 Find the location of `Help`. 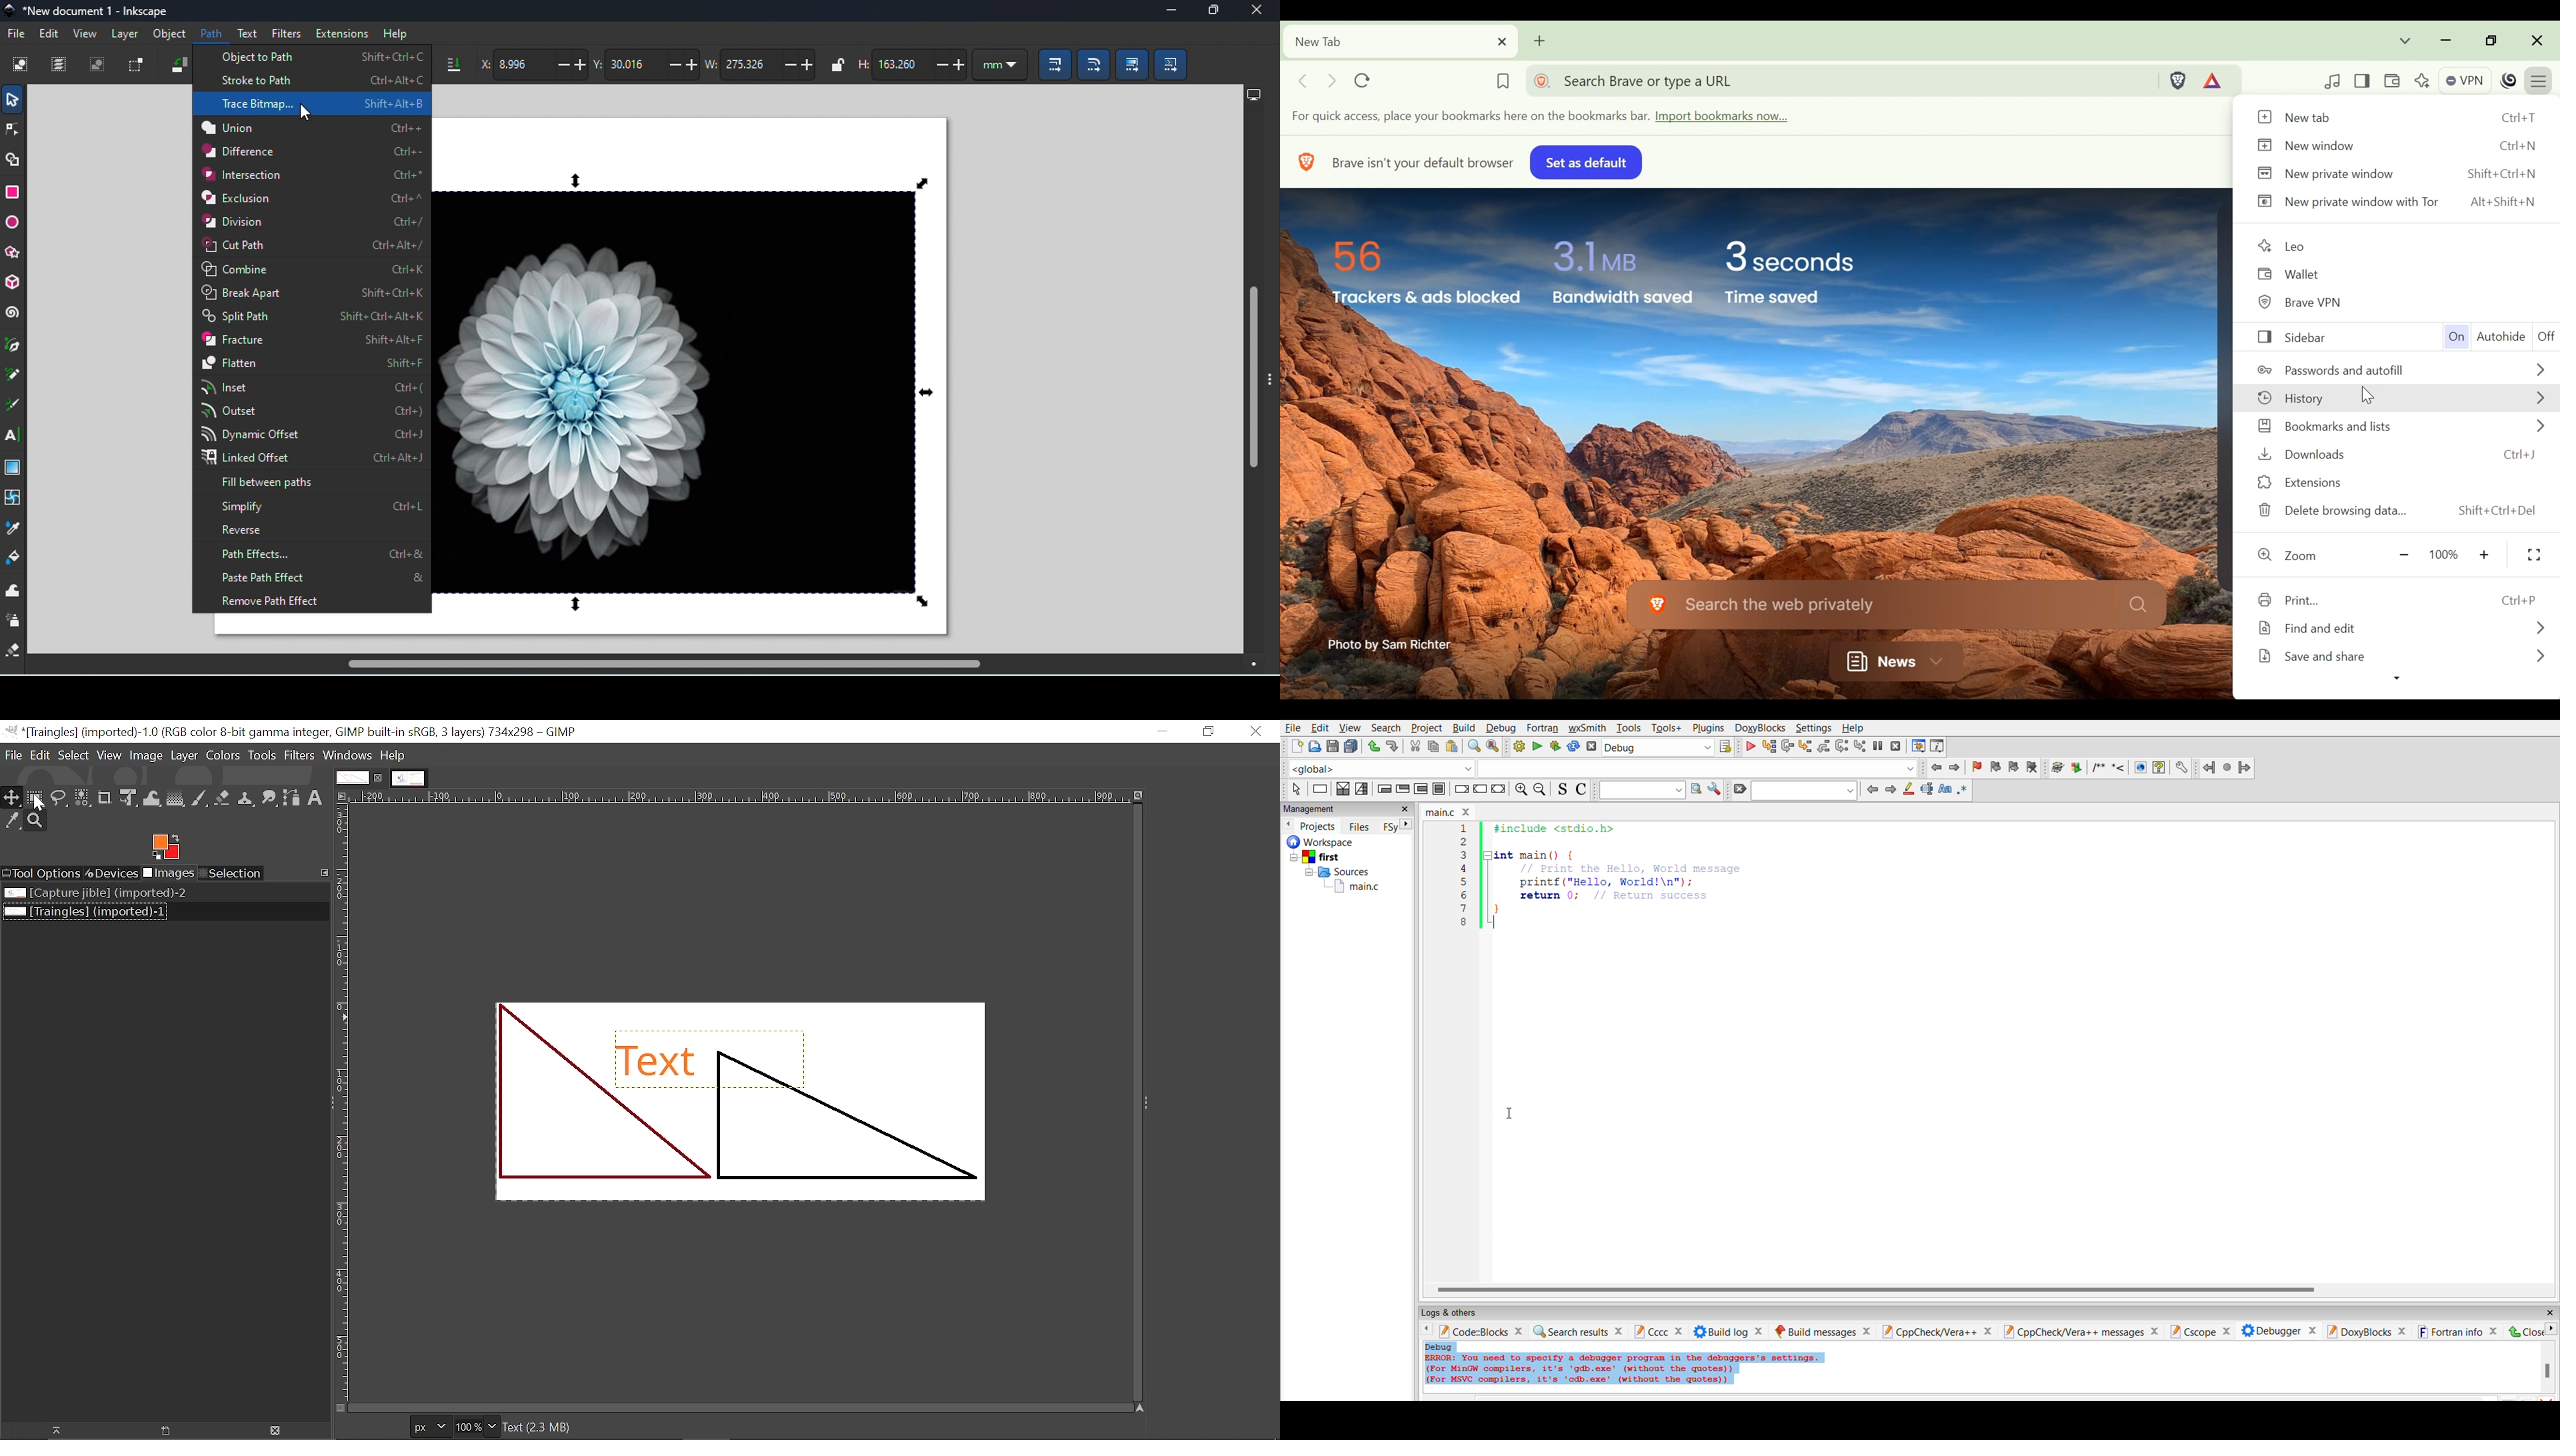

Help is located at coordinates (395, 34).